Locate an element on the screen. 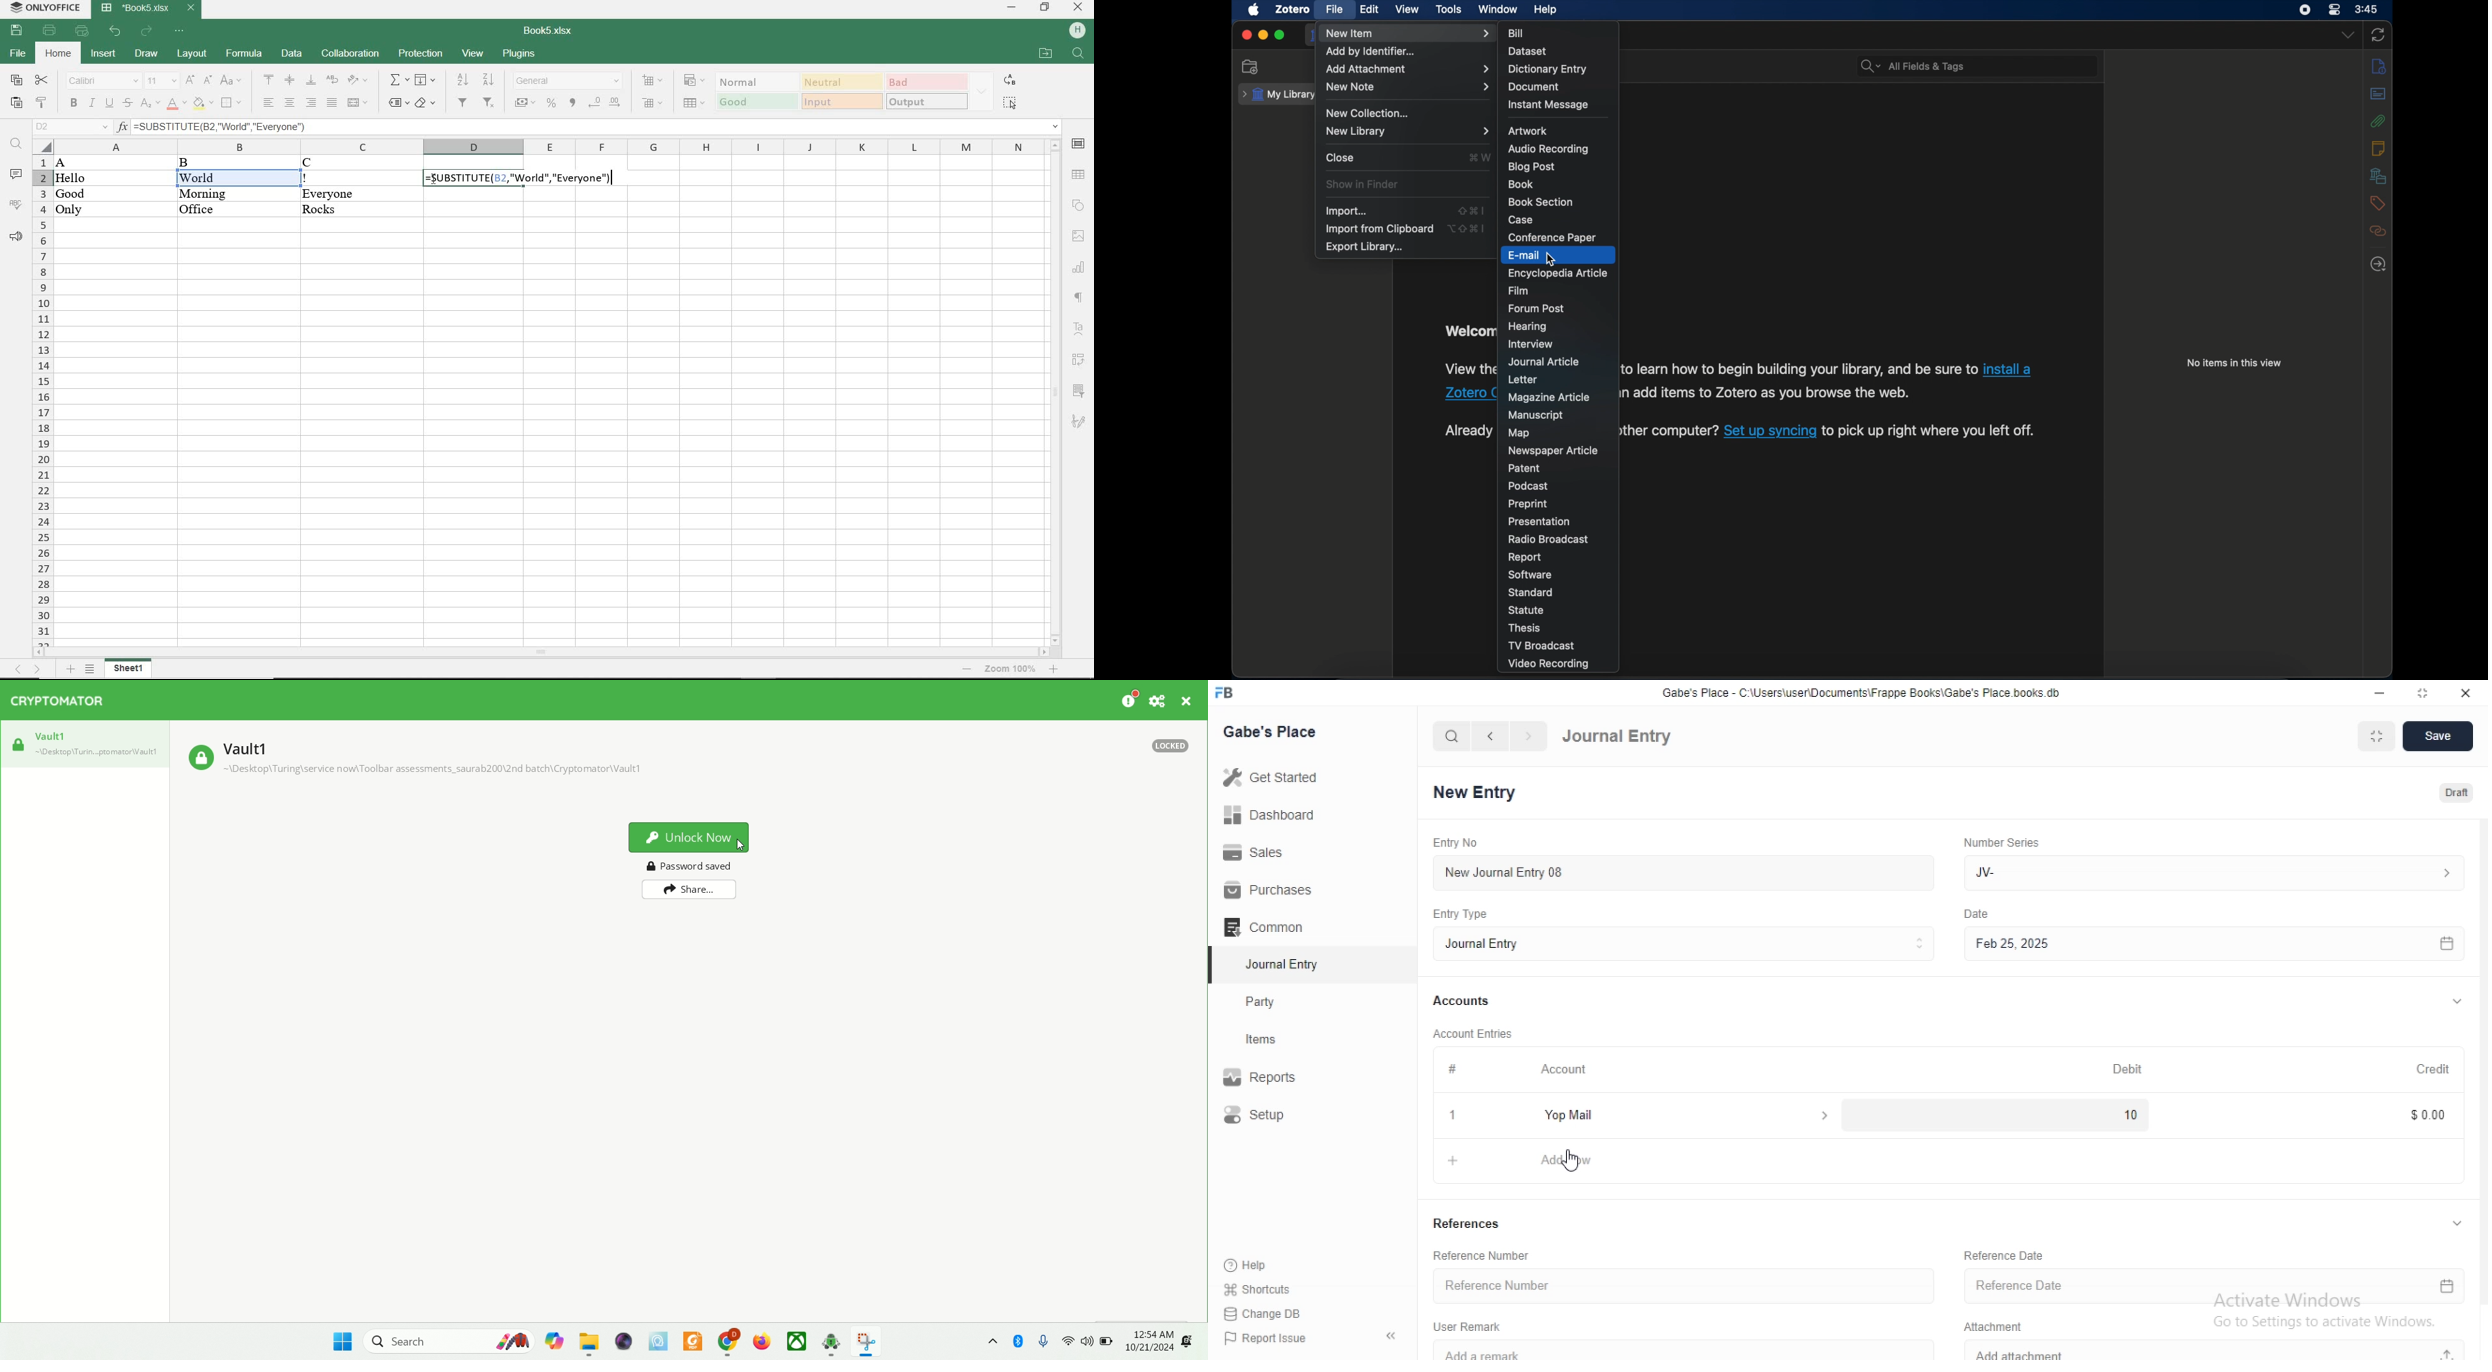 The height and width of the screenshot is (1372, 2492). close is located at coordinates (2464, 691).